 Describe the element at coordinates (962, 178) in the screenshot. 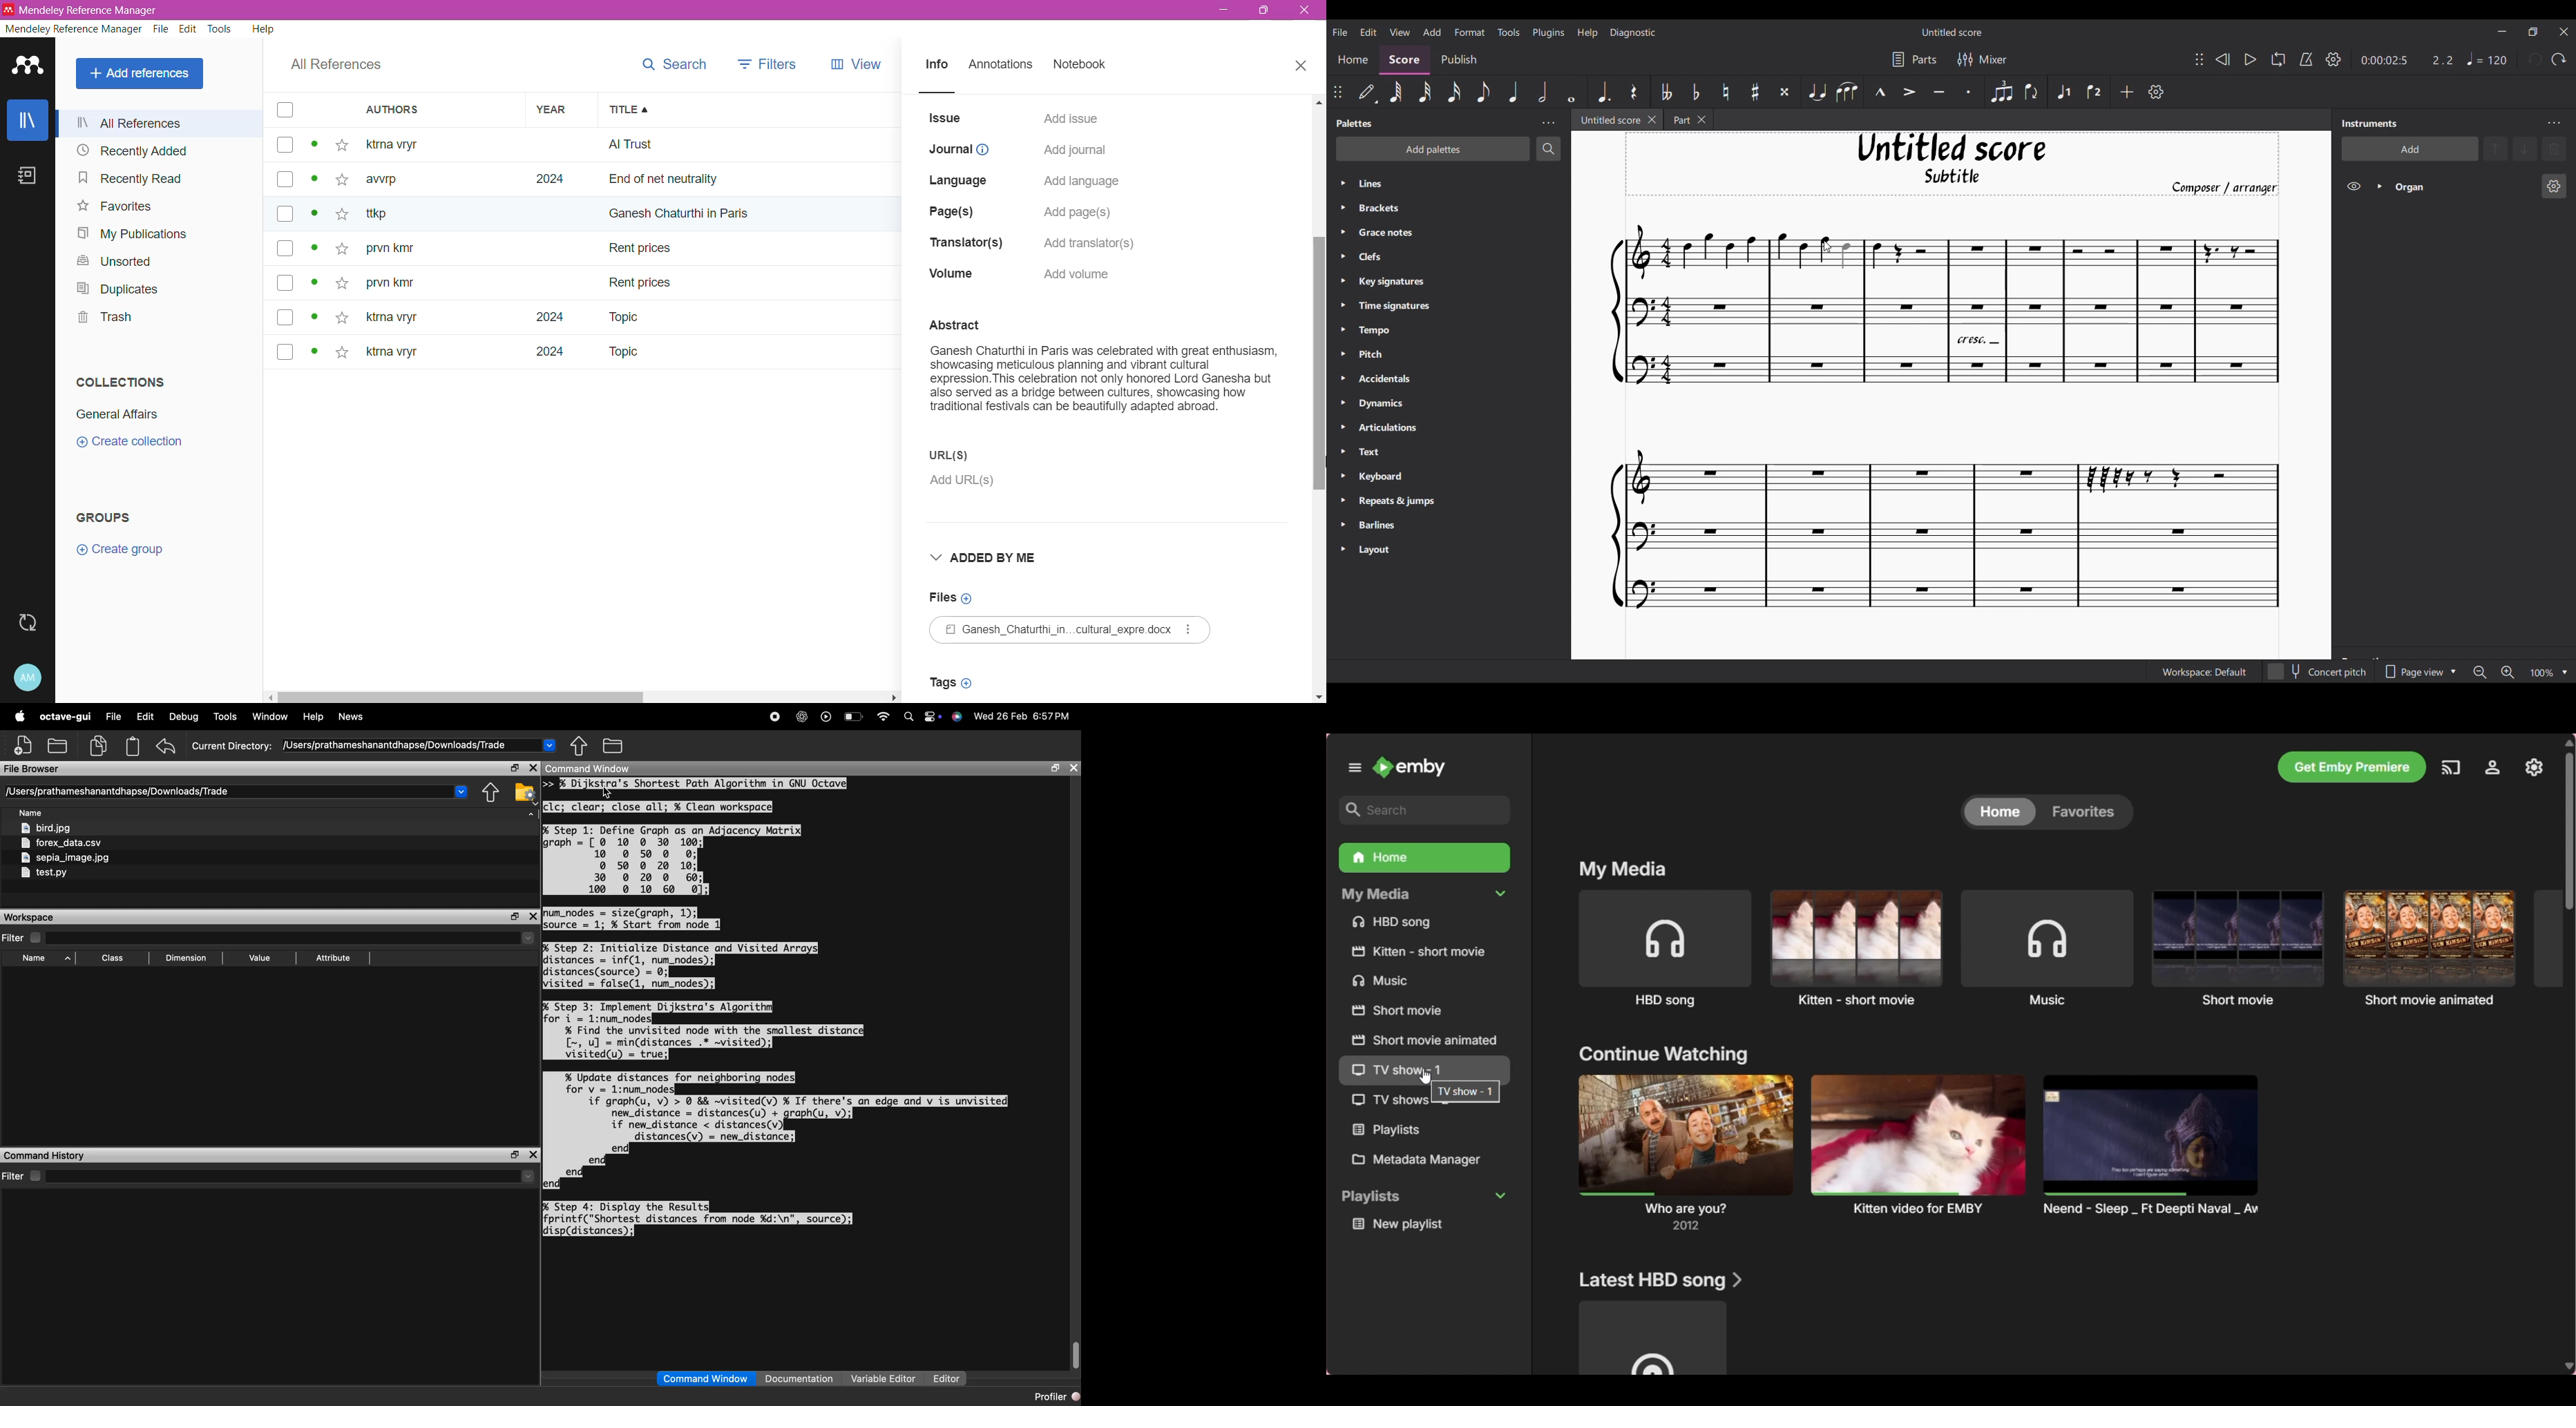

I see `Language` at that location.